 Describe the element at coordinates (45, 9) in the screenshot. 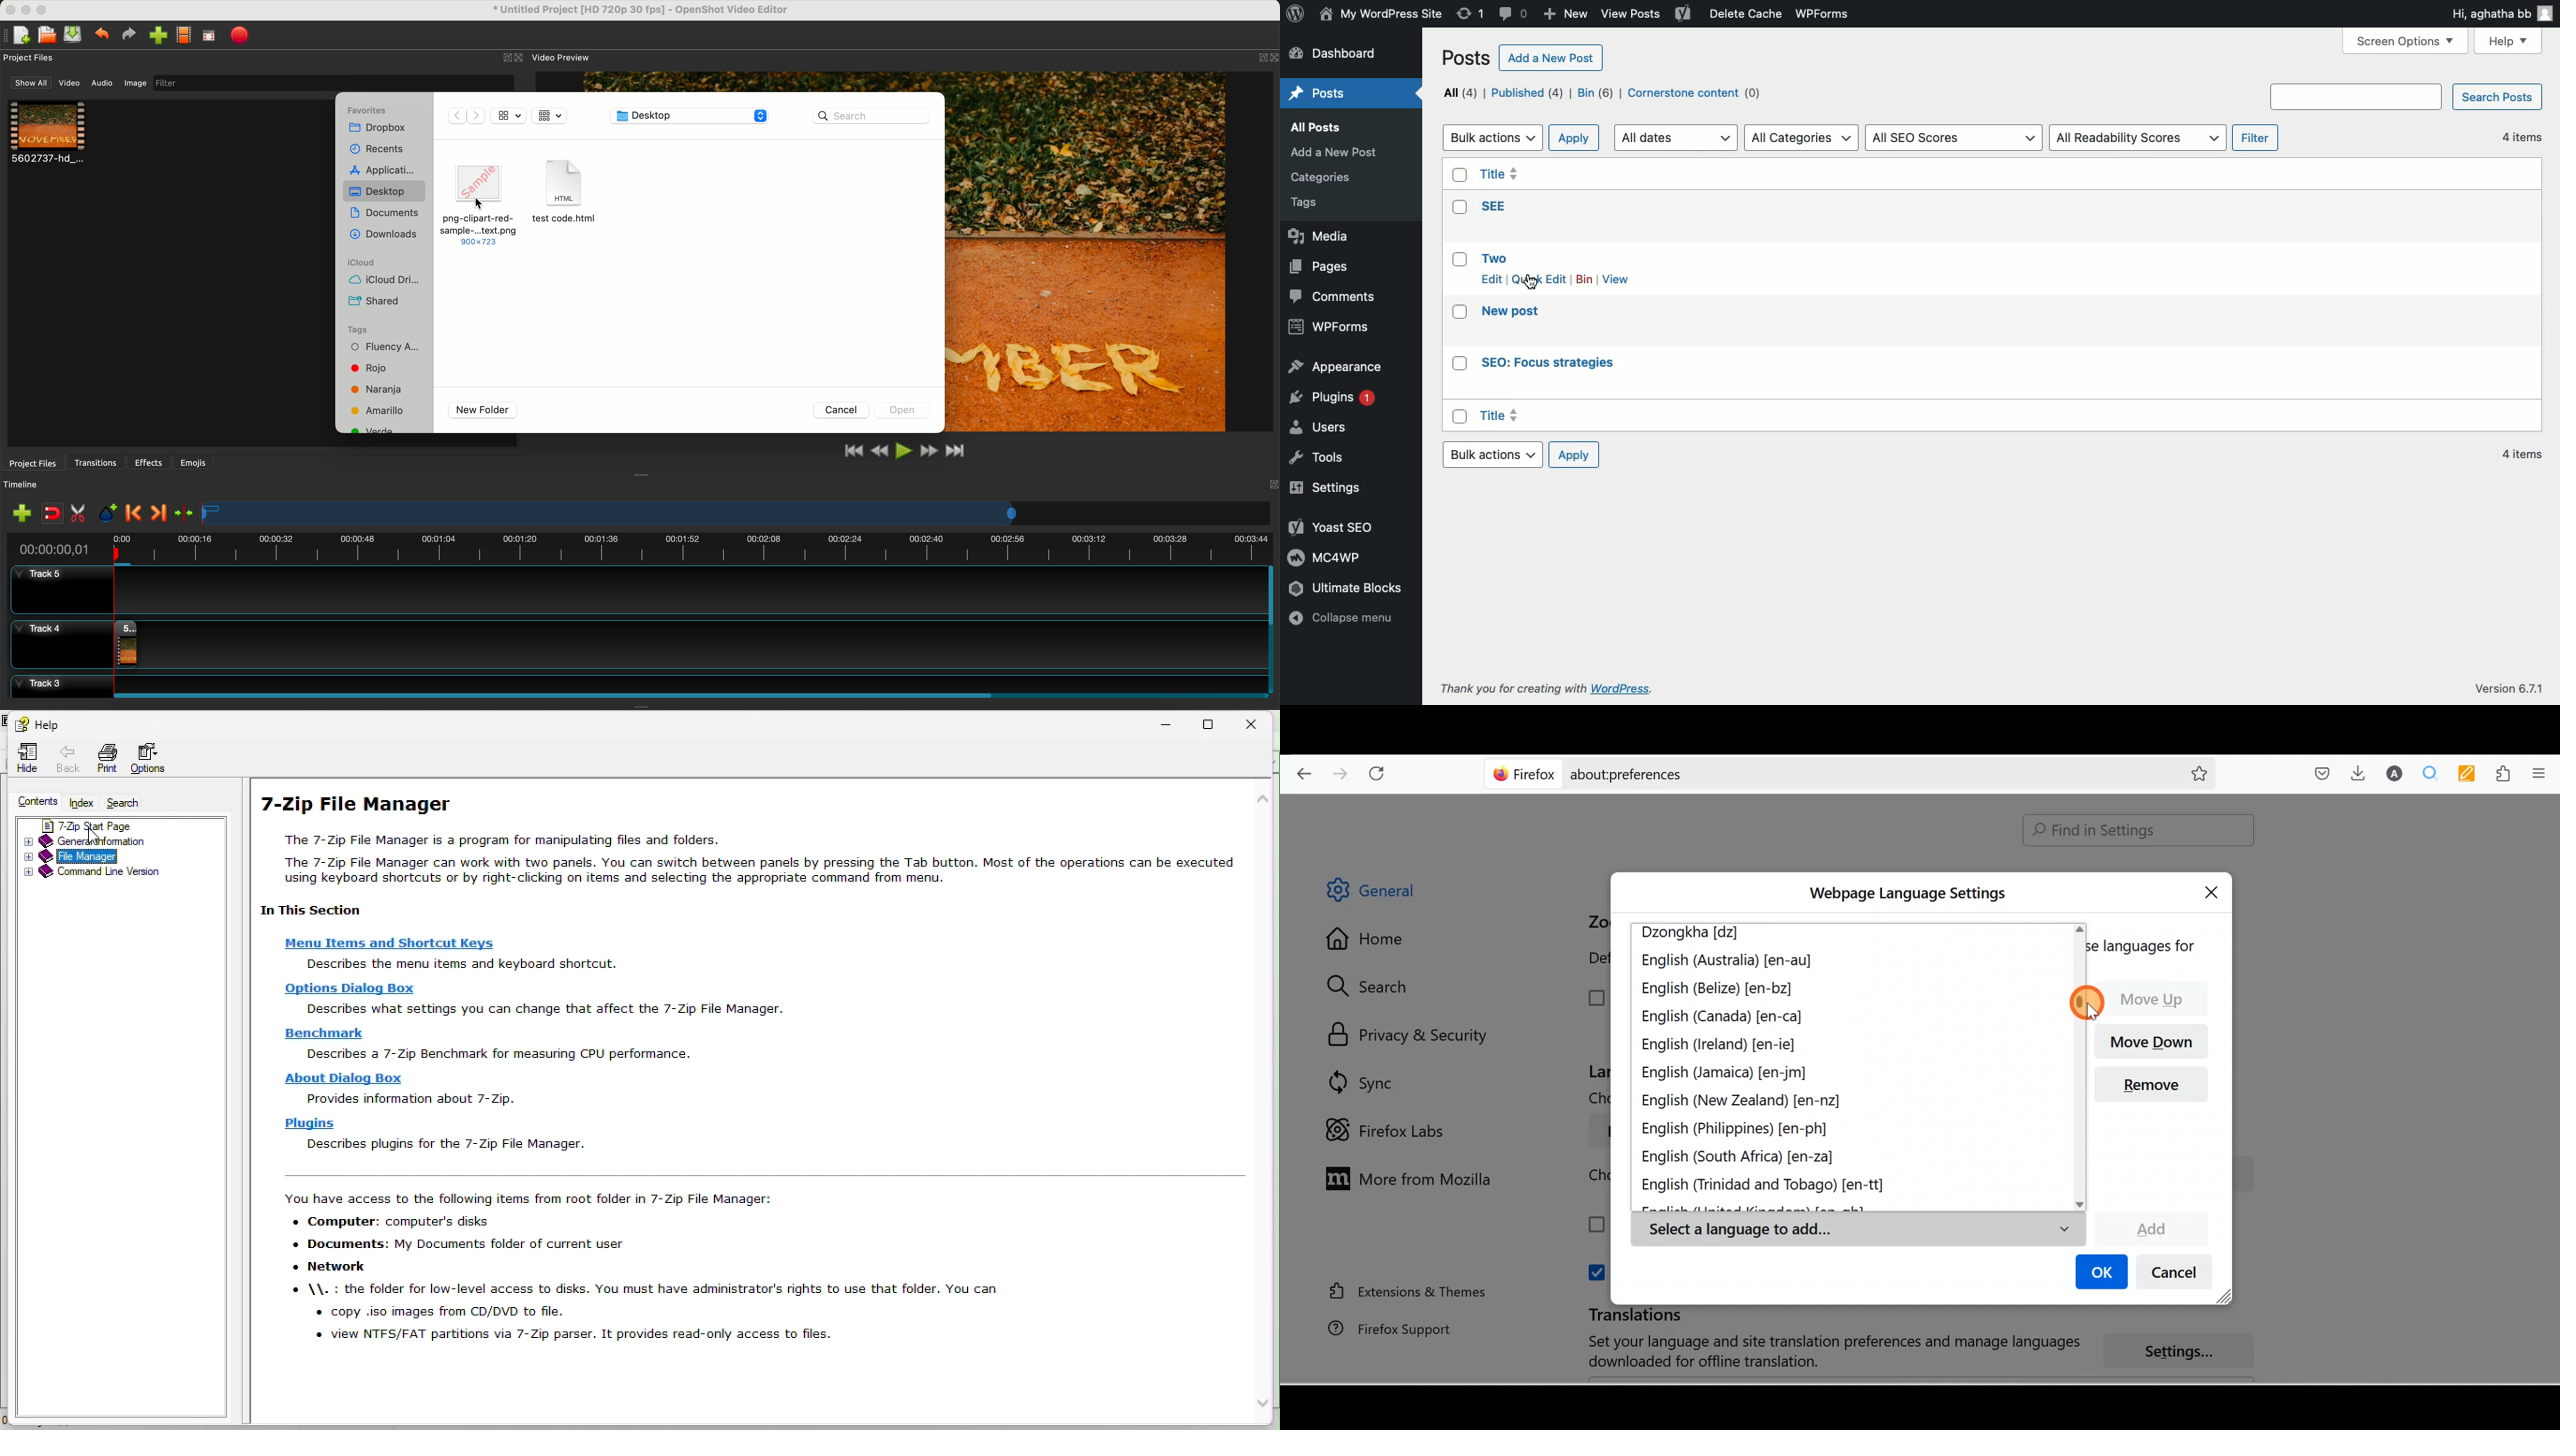

I see `maximize` at that location.